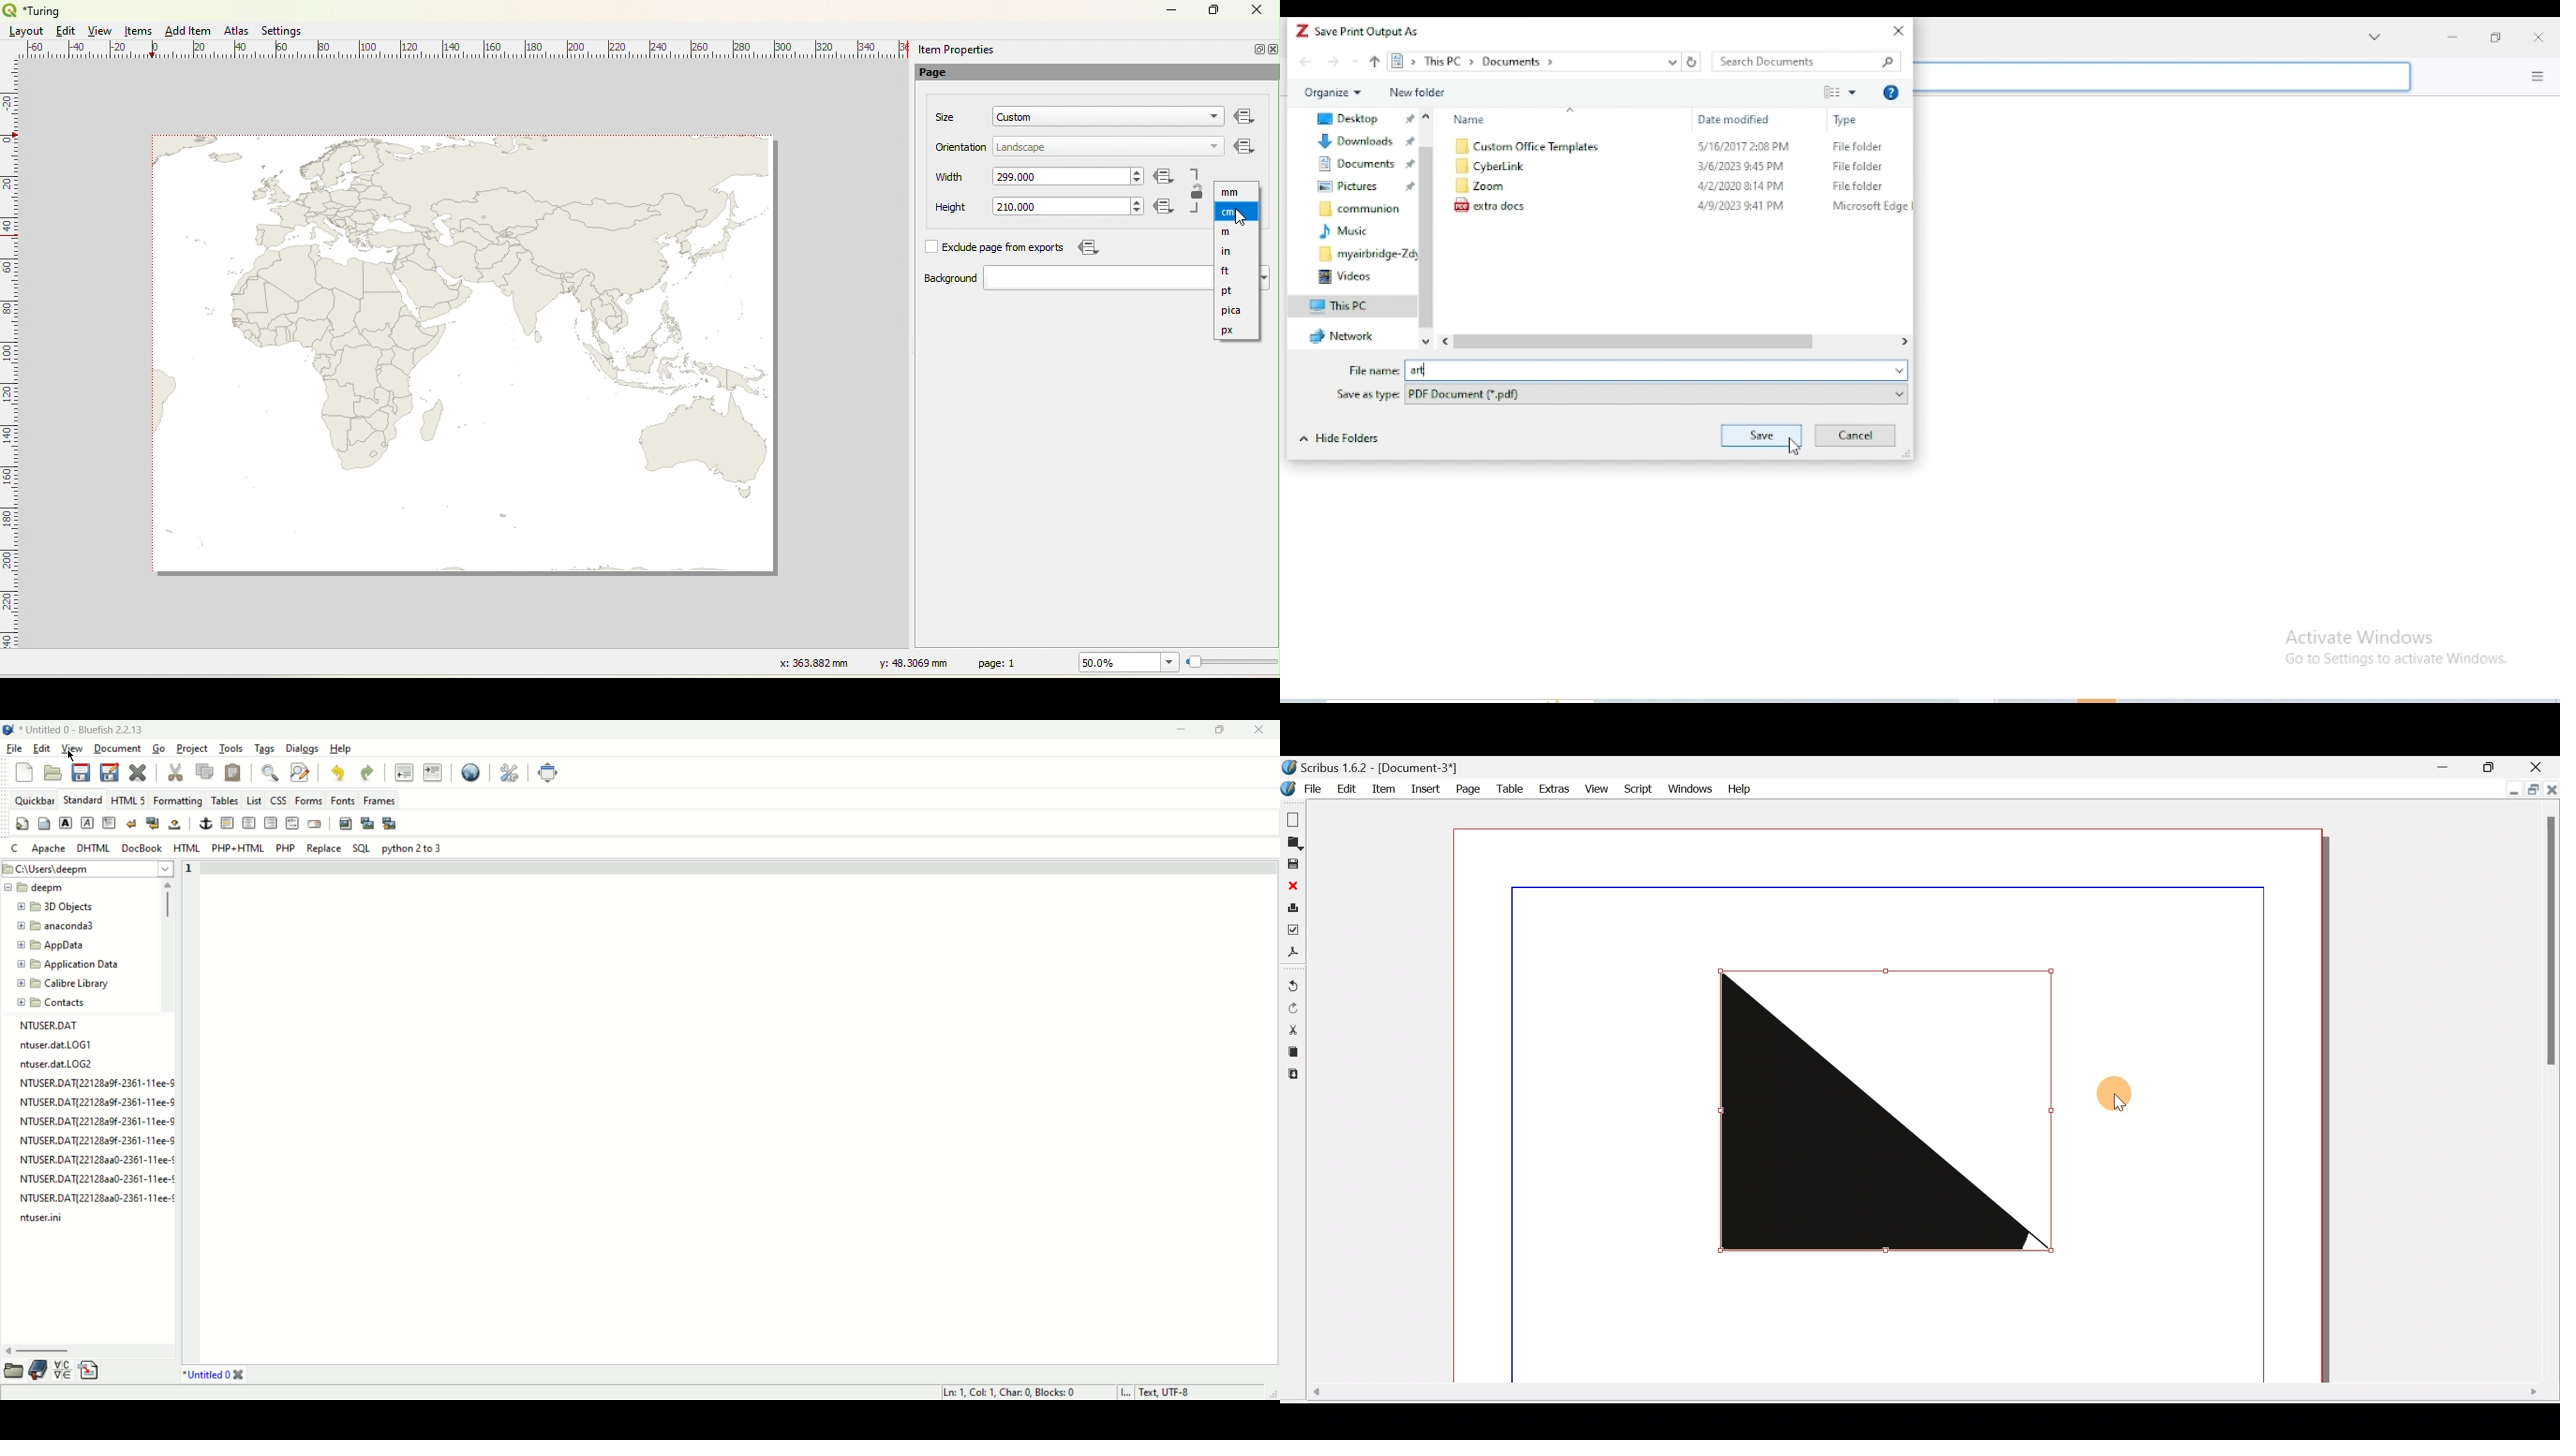 This screenshot has height=1456, width=2576. What do you see at coordinates (2360, 637) in the screenshot?
I see `Activate Windows` at bounding box center [2360, 637].